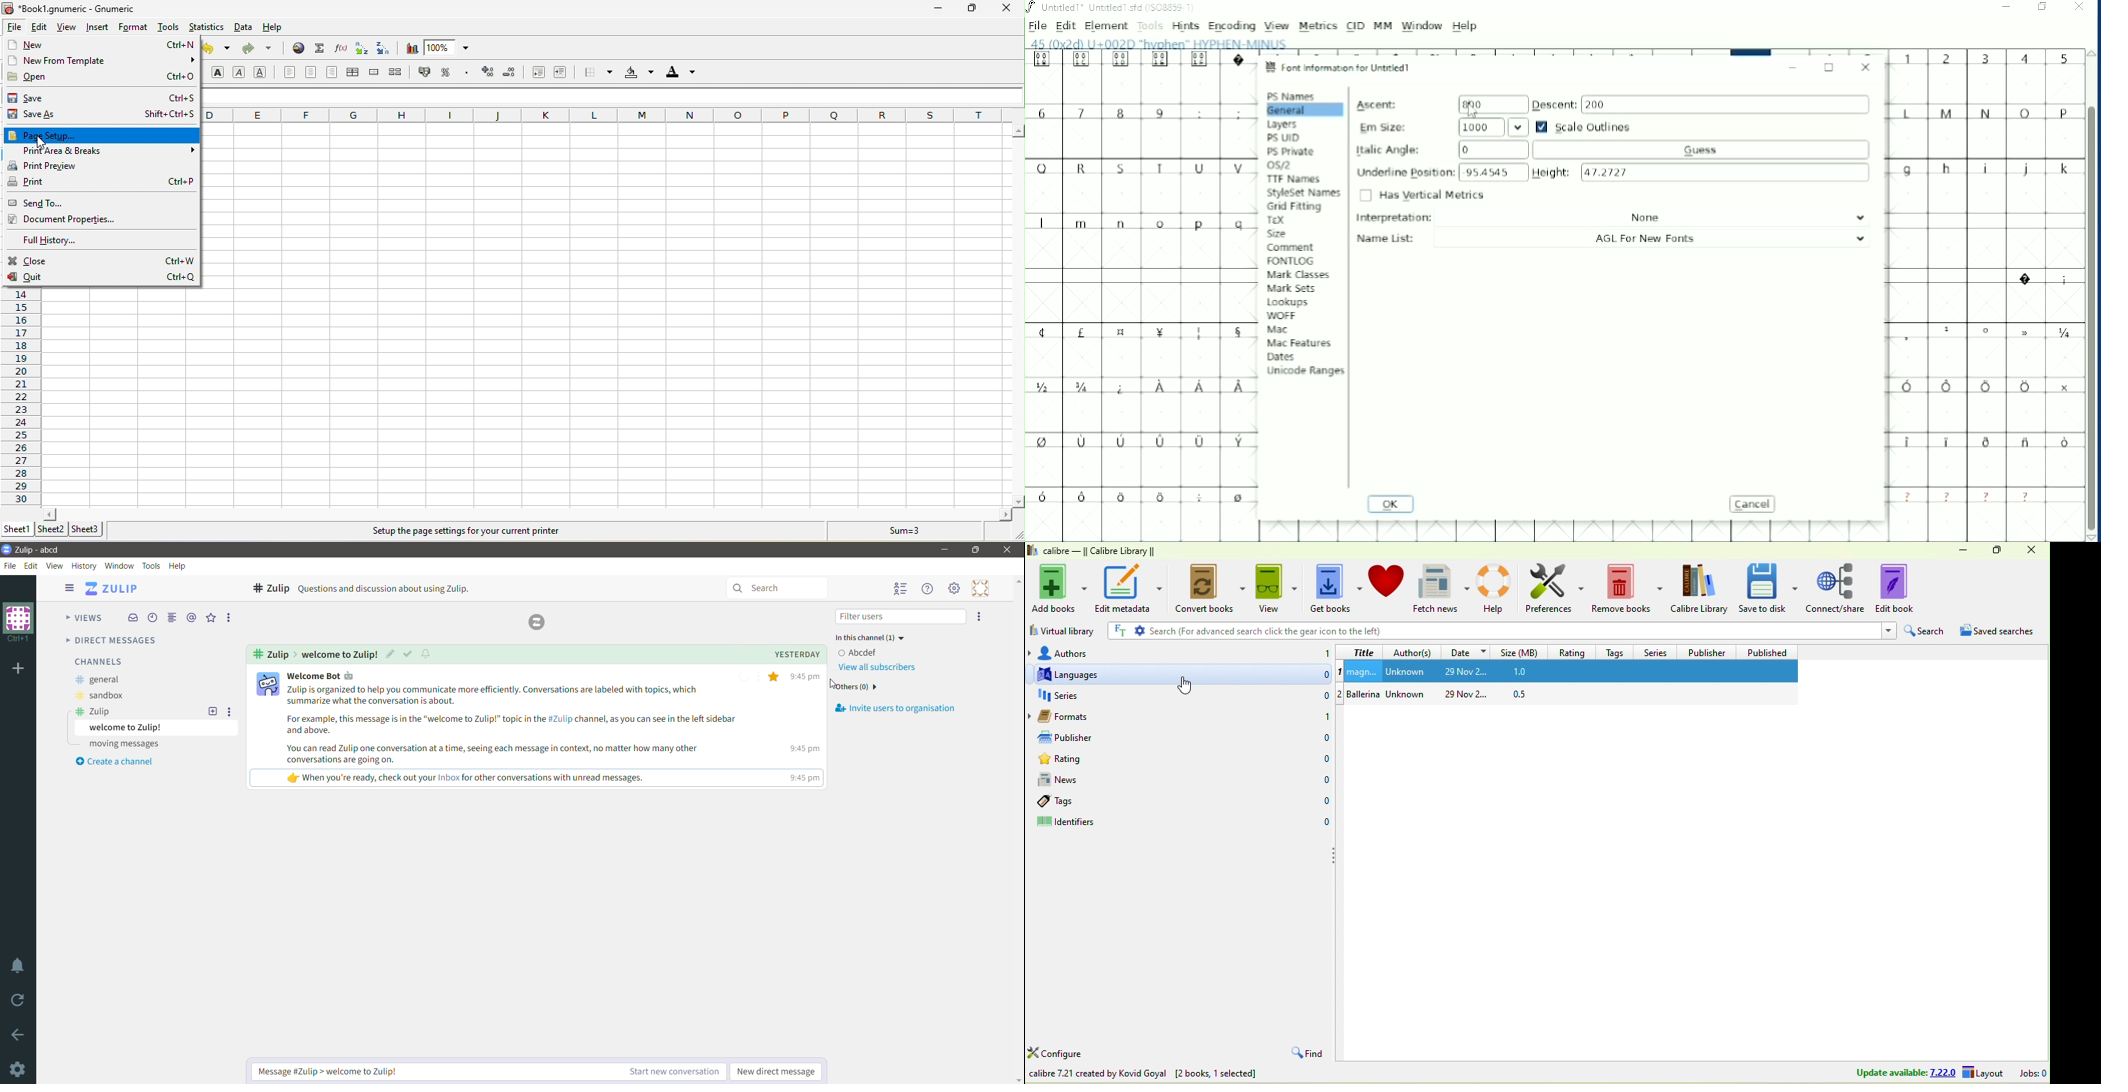 This screenshot has width=2128, height=1092. What do you see at coordinates (109, 641) in the screenshot?
I see `Direct Messages` at bounding box center [109, 641].